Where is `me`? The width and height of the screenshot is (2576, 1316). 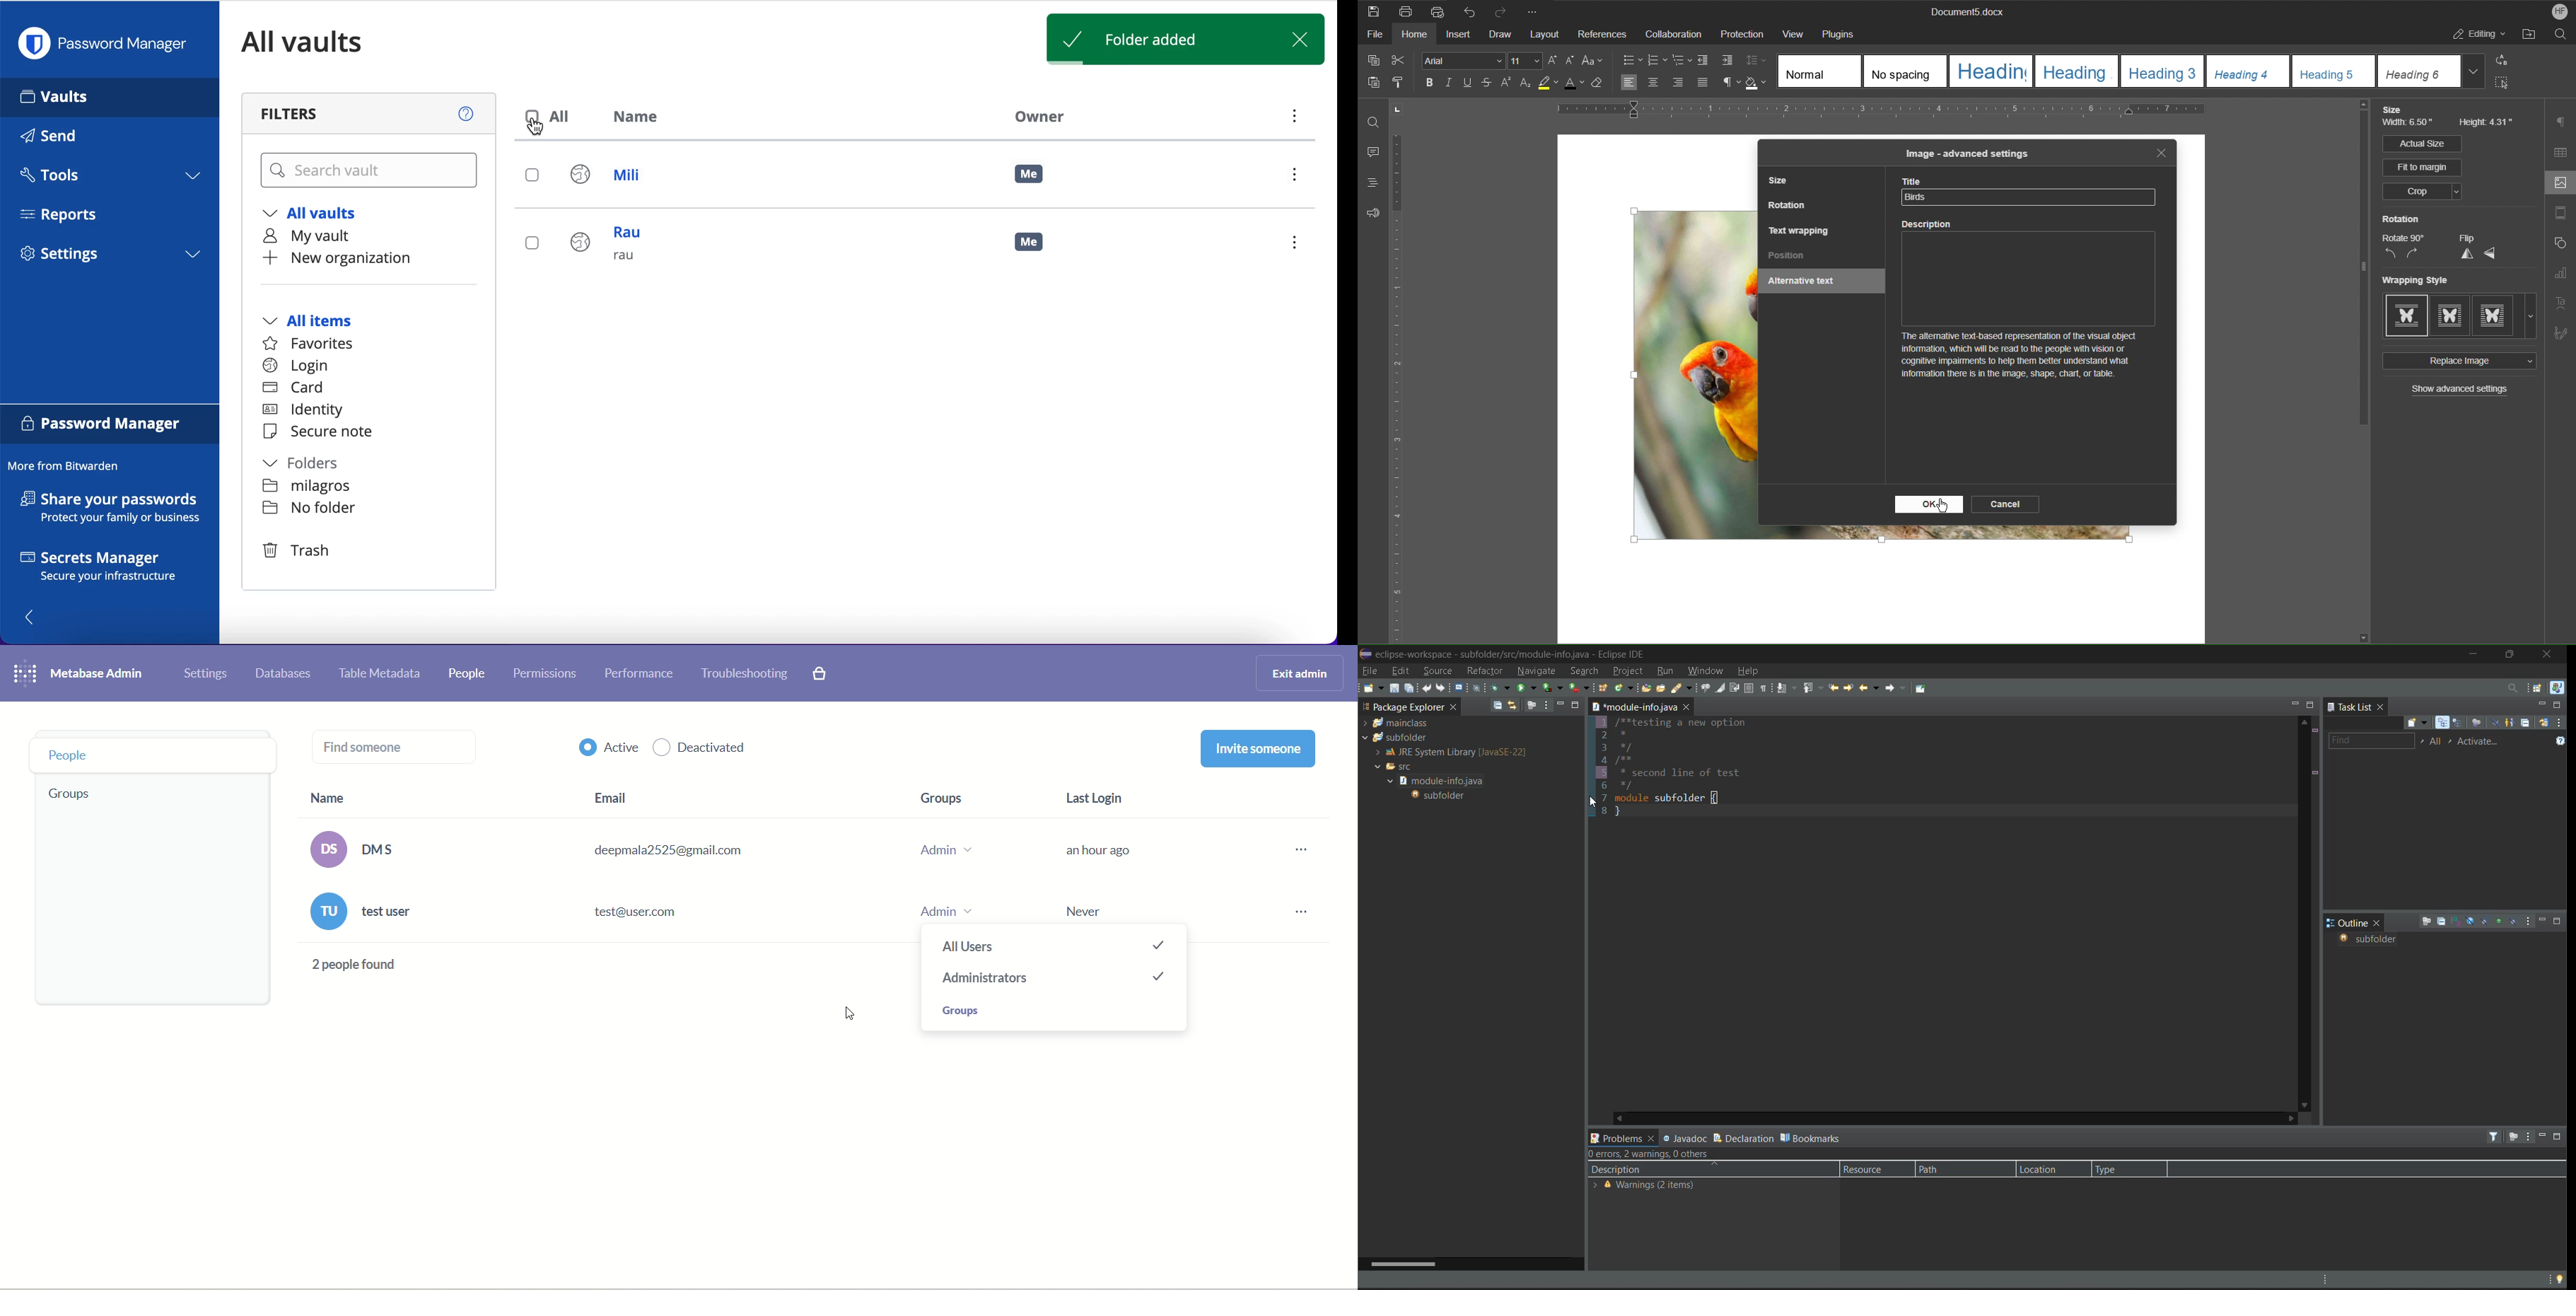 me is located at coordinates (1037, 247).